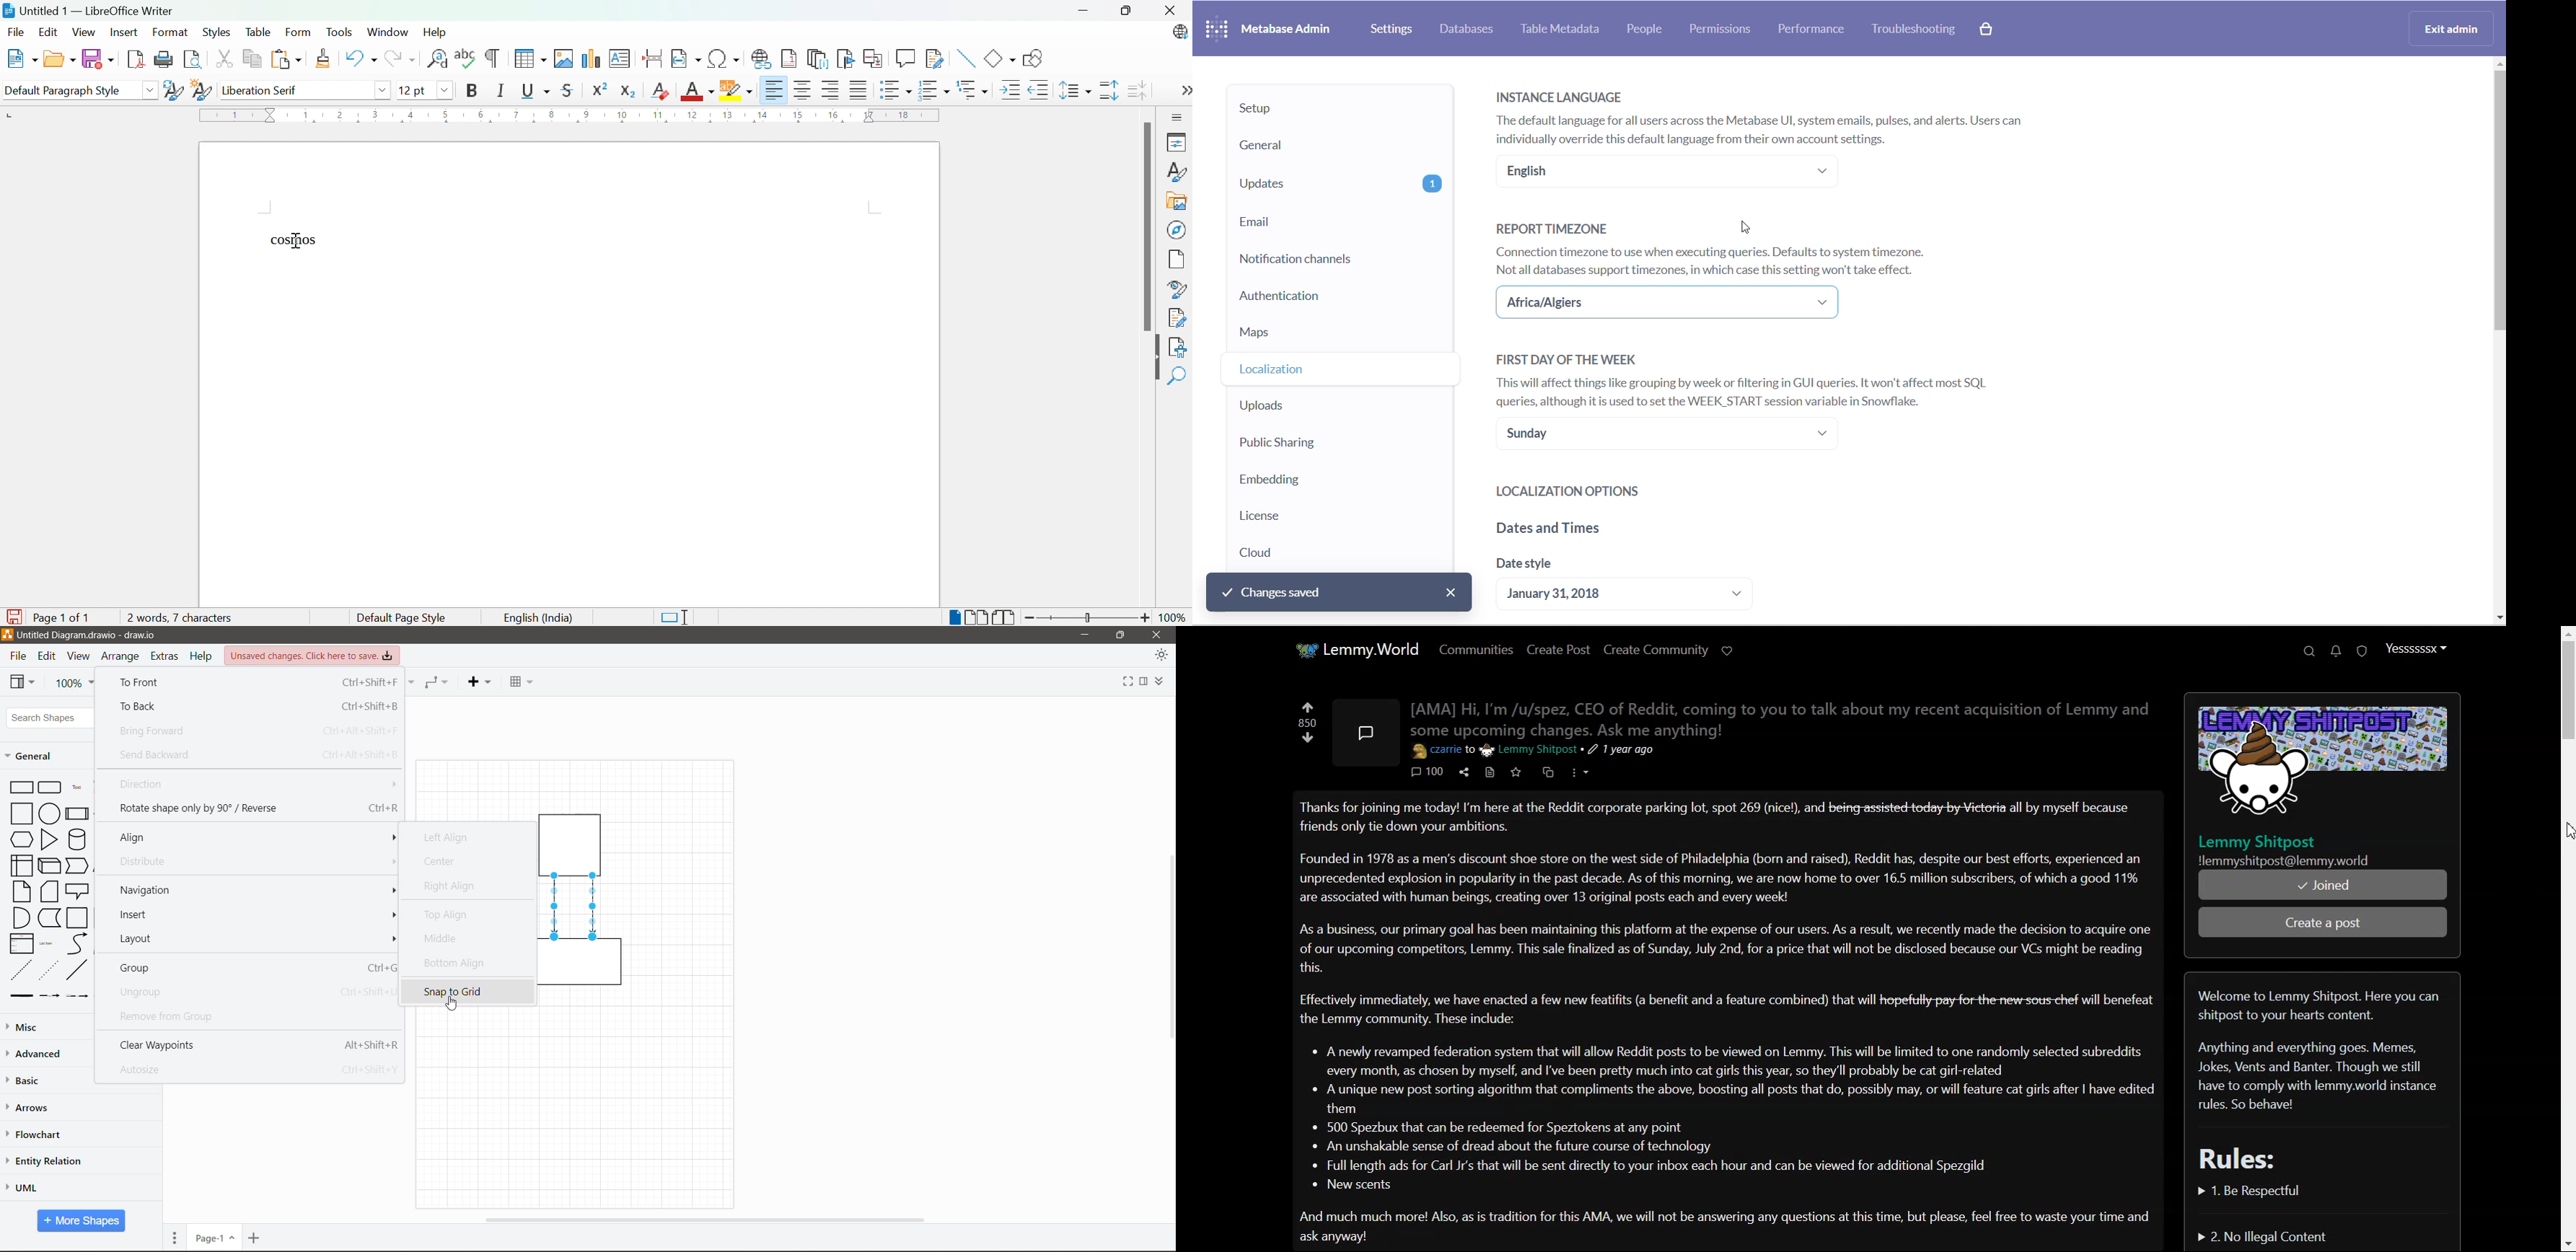  Describe the element at coordinates (404, 618) in the screenshot. I see `Default Page Style` at that location.